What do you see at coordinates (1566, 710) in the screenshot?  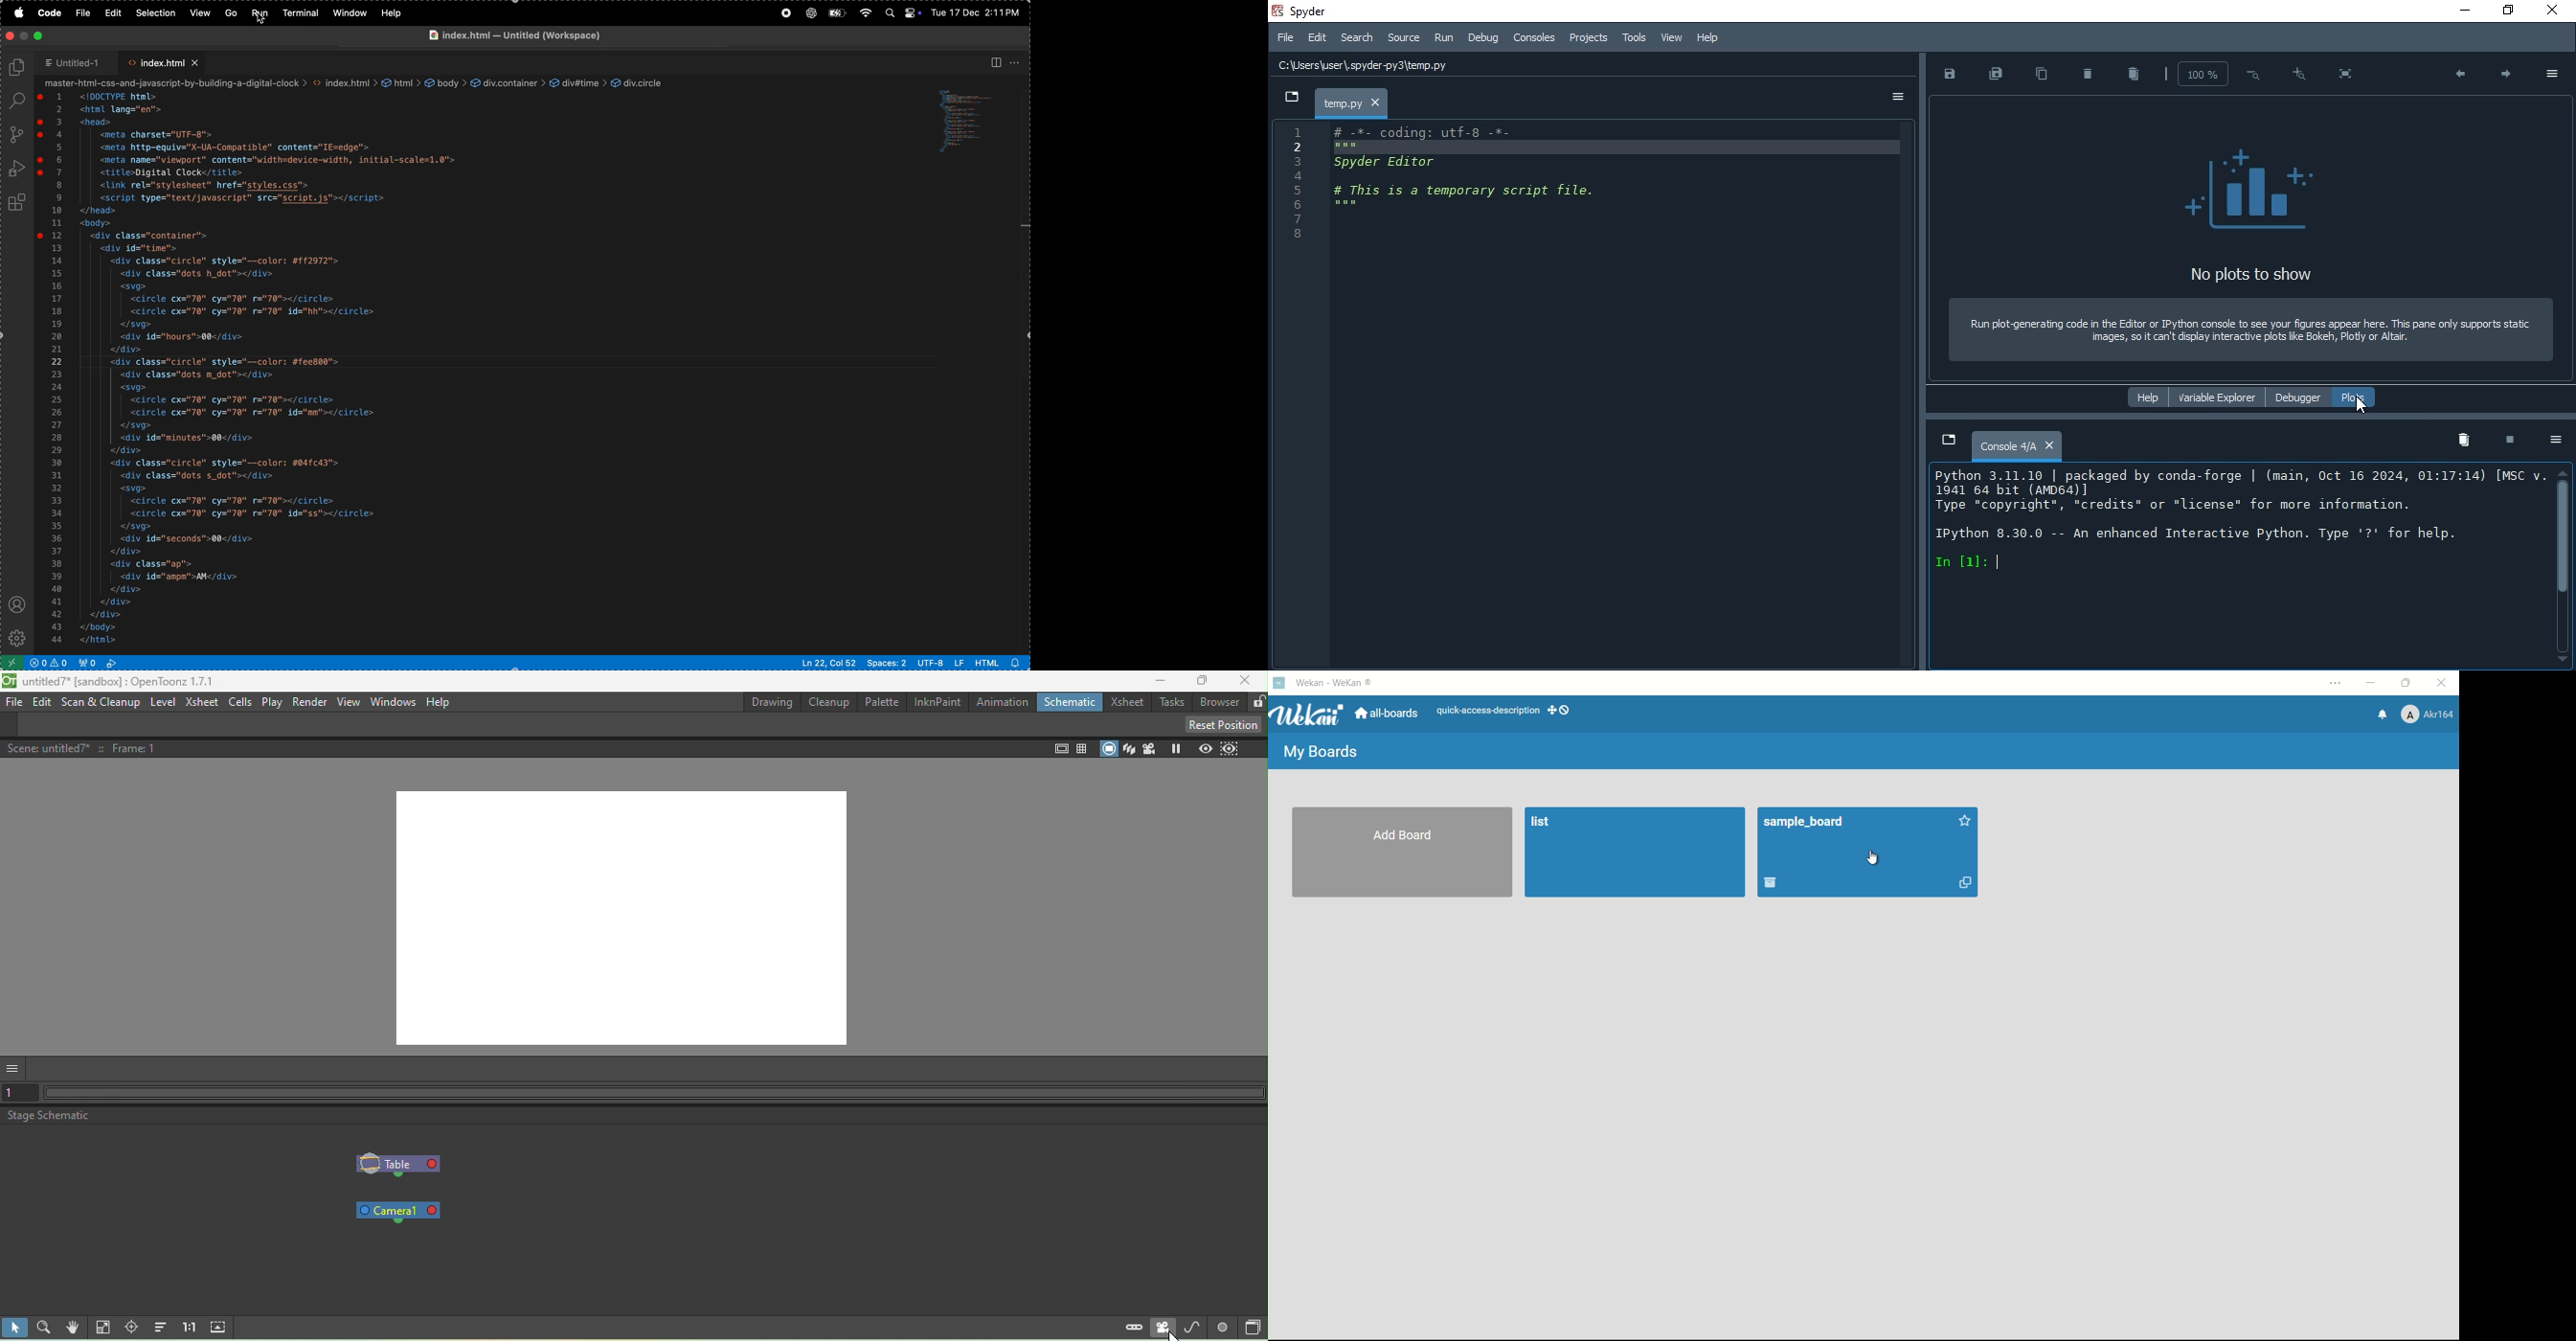 I see `show-desktop-drag-handles` at bounding box center [1566, 710].